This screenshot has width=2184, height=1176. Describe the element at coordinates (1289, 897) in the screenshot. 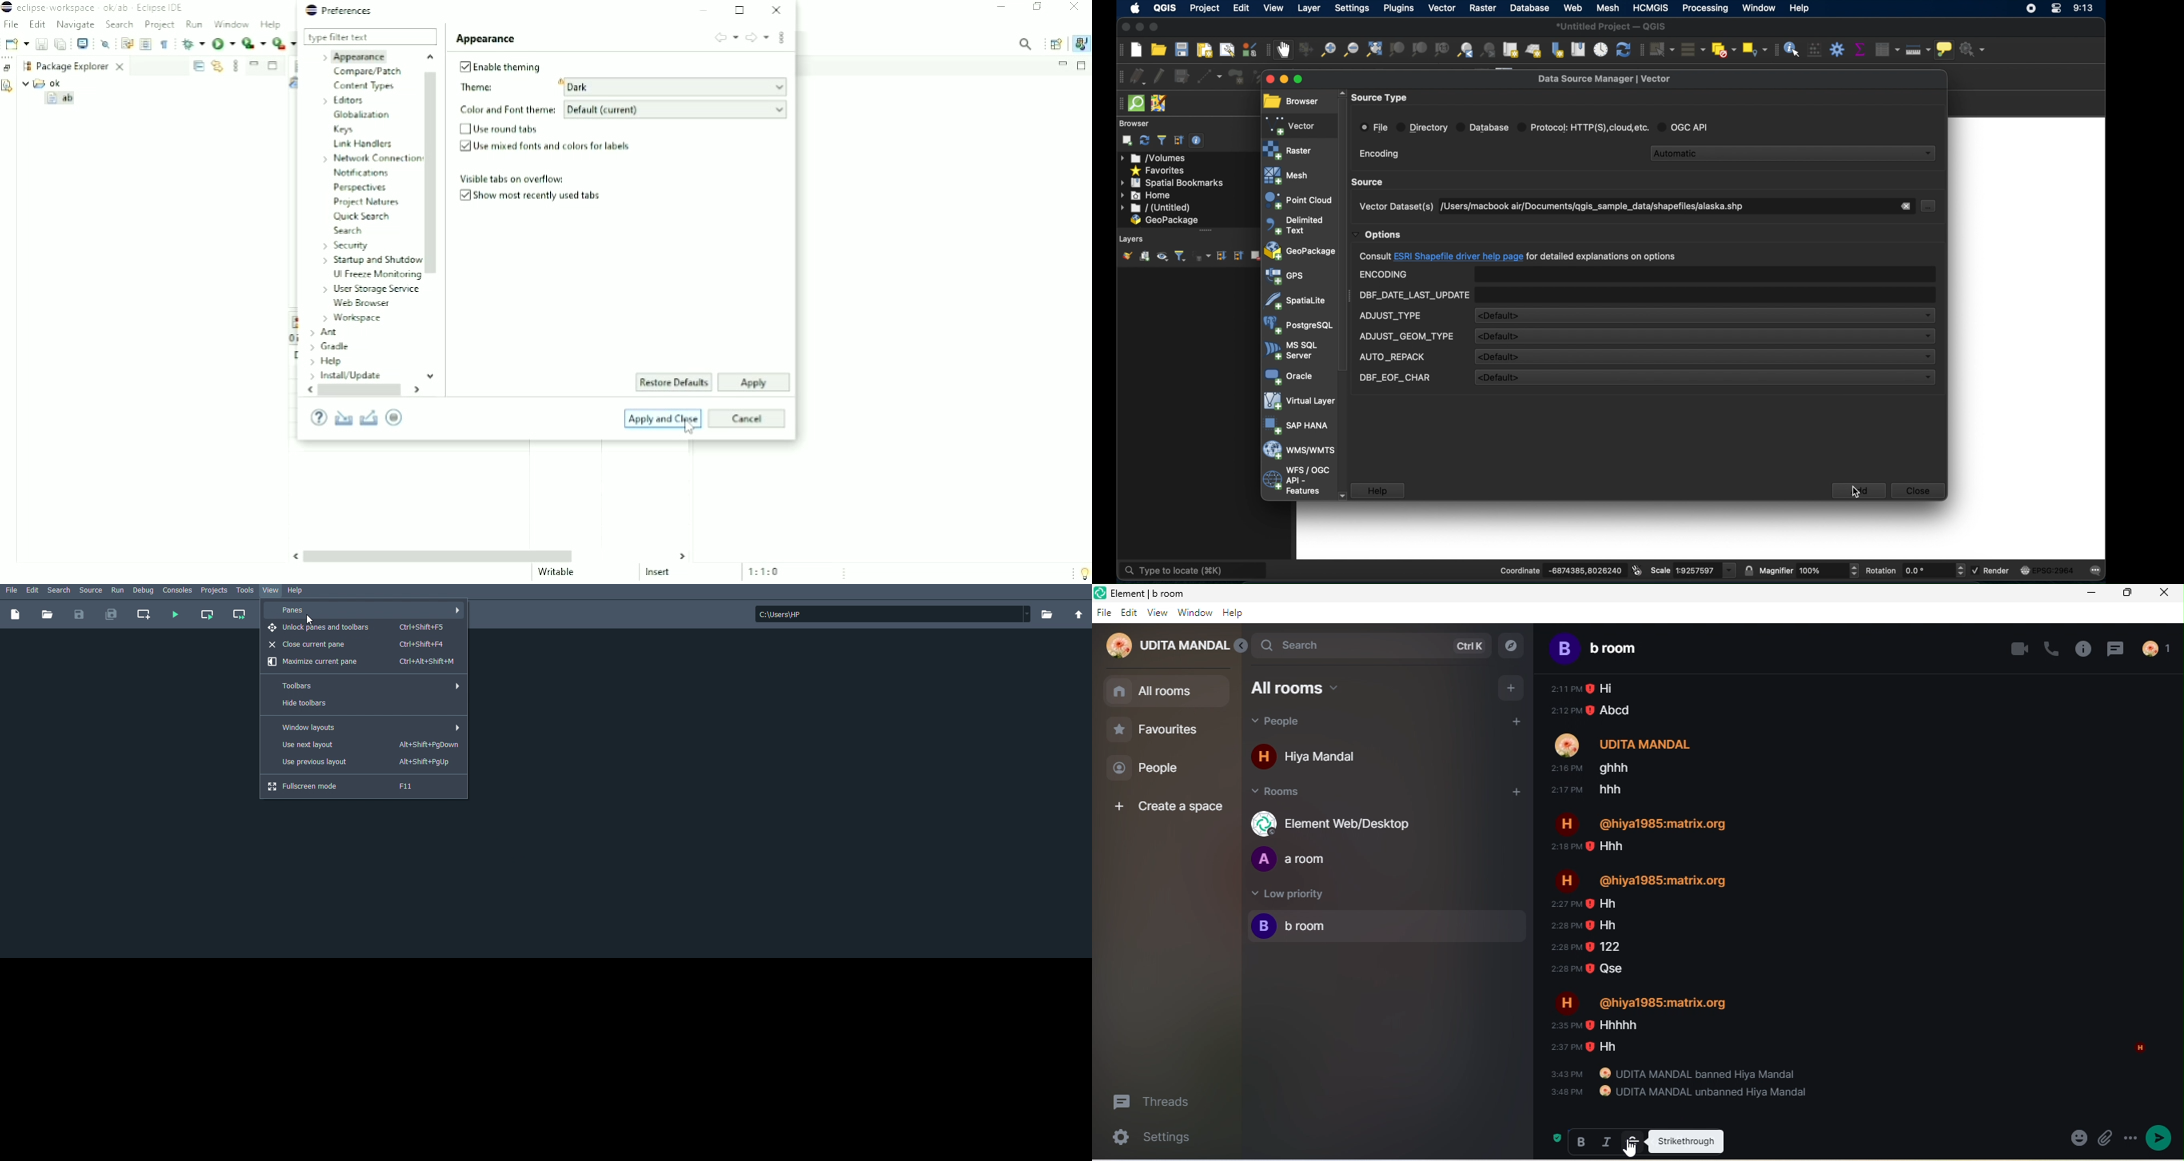

I see `low priority` at that location.